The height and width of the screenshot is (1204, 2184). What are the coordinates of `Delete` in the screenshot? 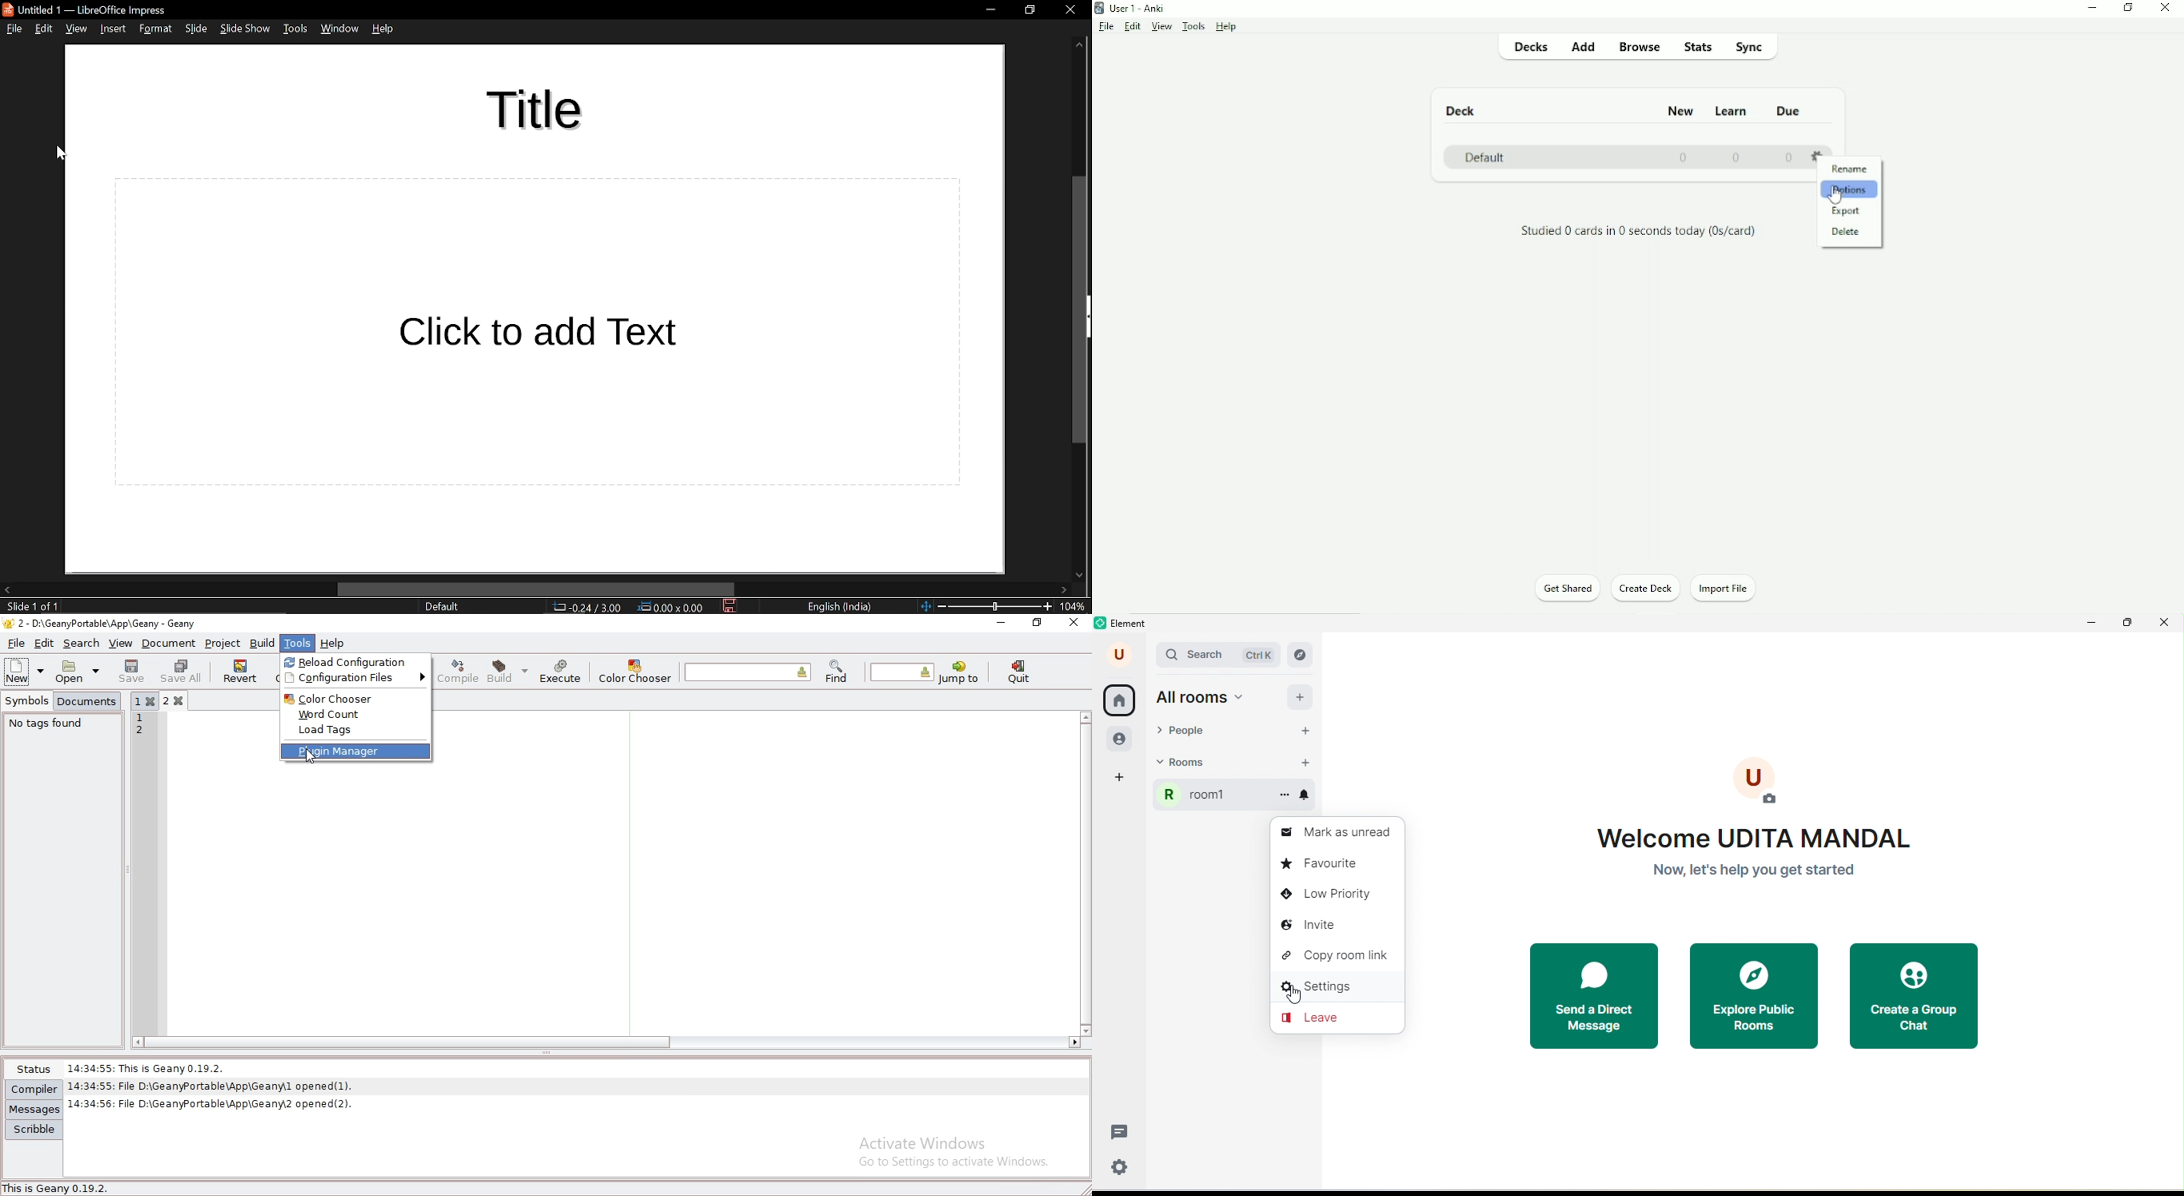 It's located at (1847, 232).